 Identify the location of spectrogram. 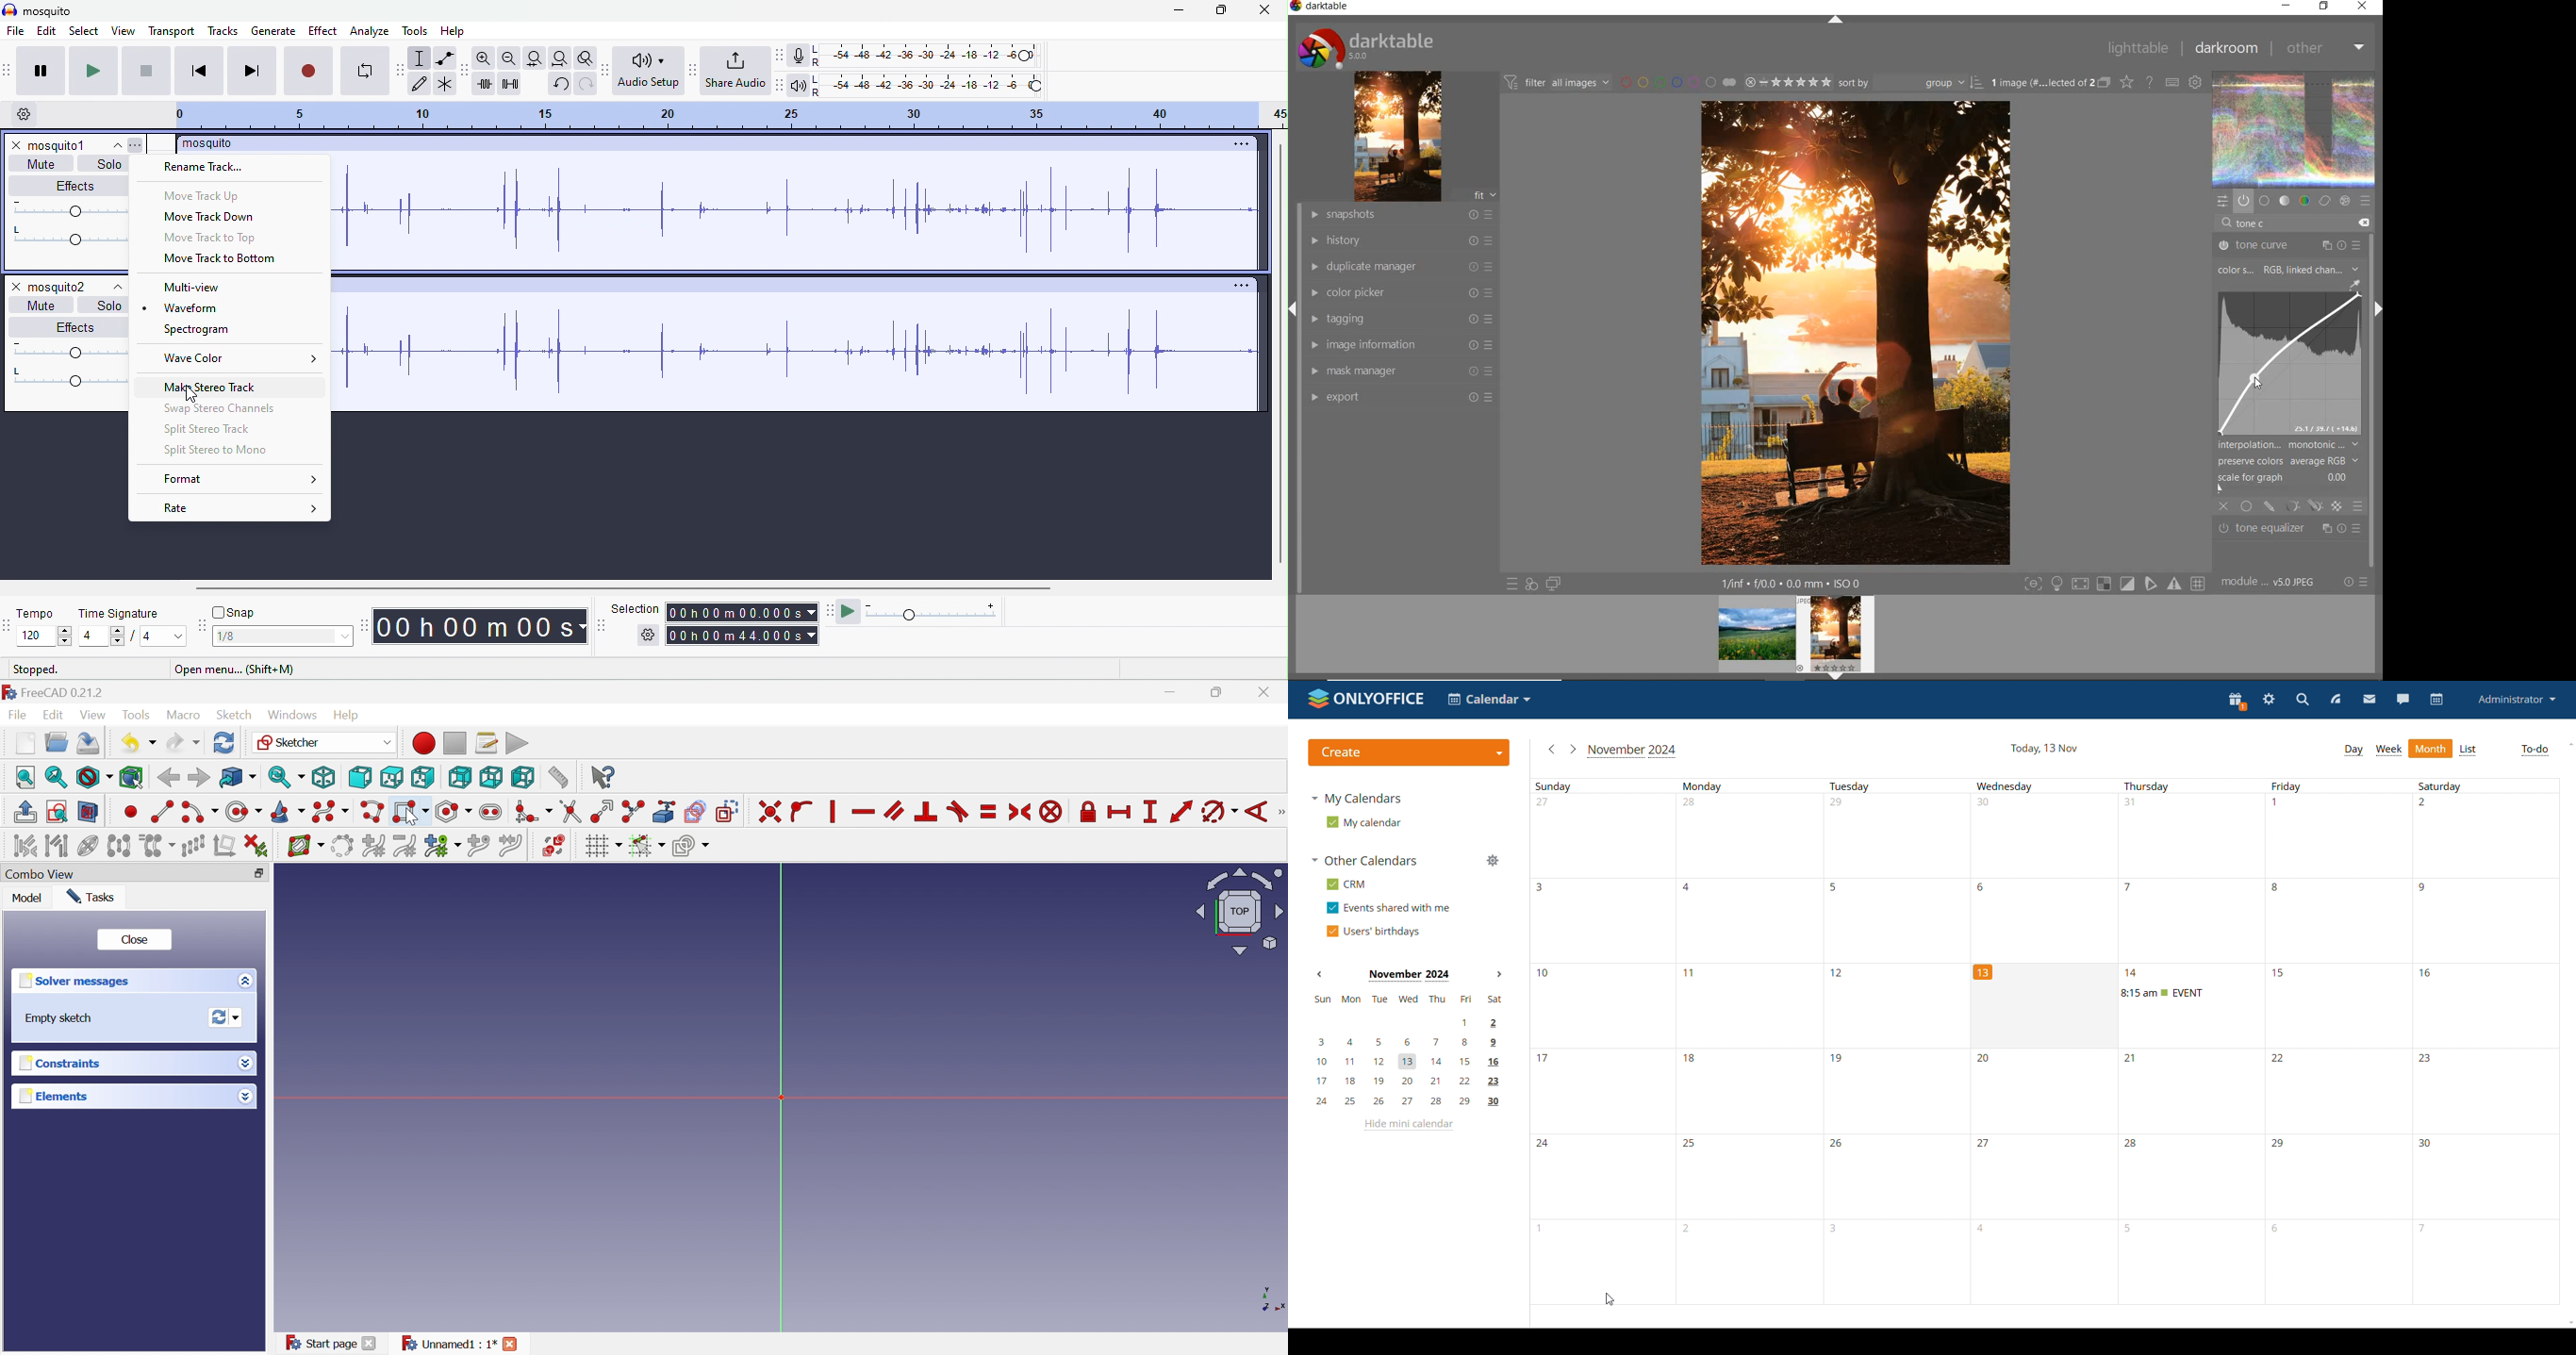
(195, 330).